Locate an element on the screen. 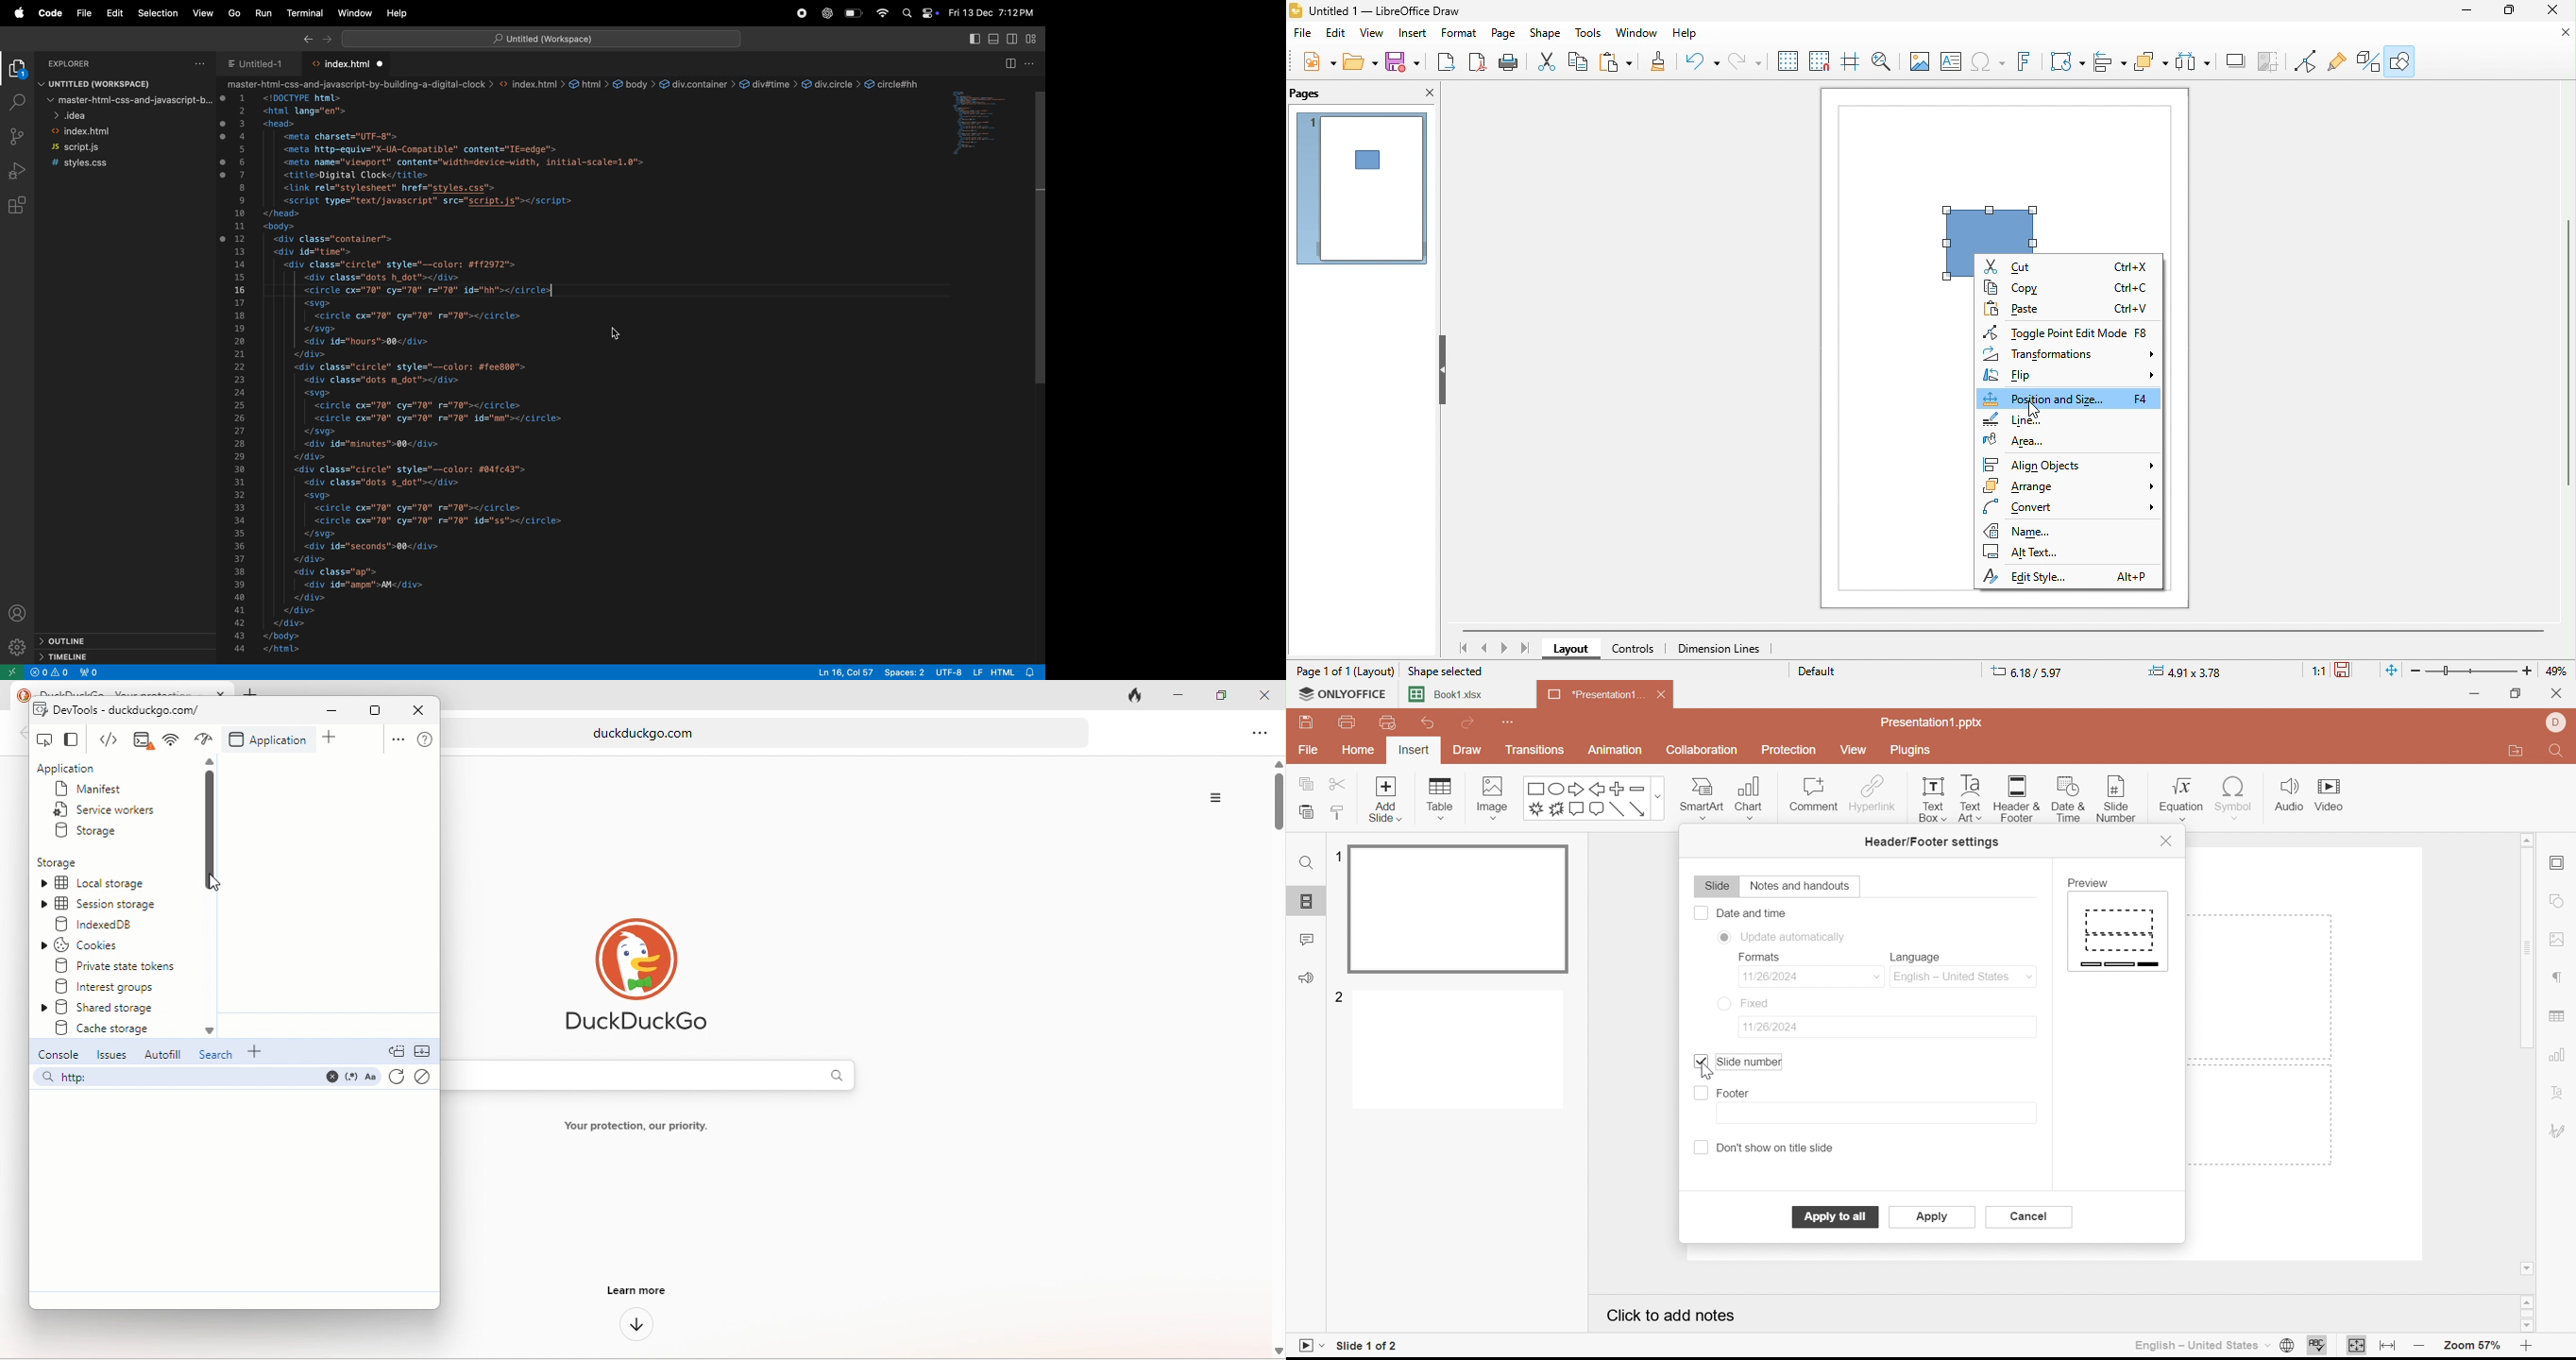 The width and height of the screenshot is (2576, 1372). index.html tab is located at coordinates (351, 64).